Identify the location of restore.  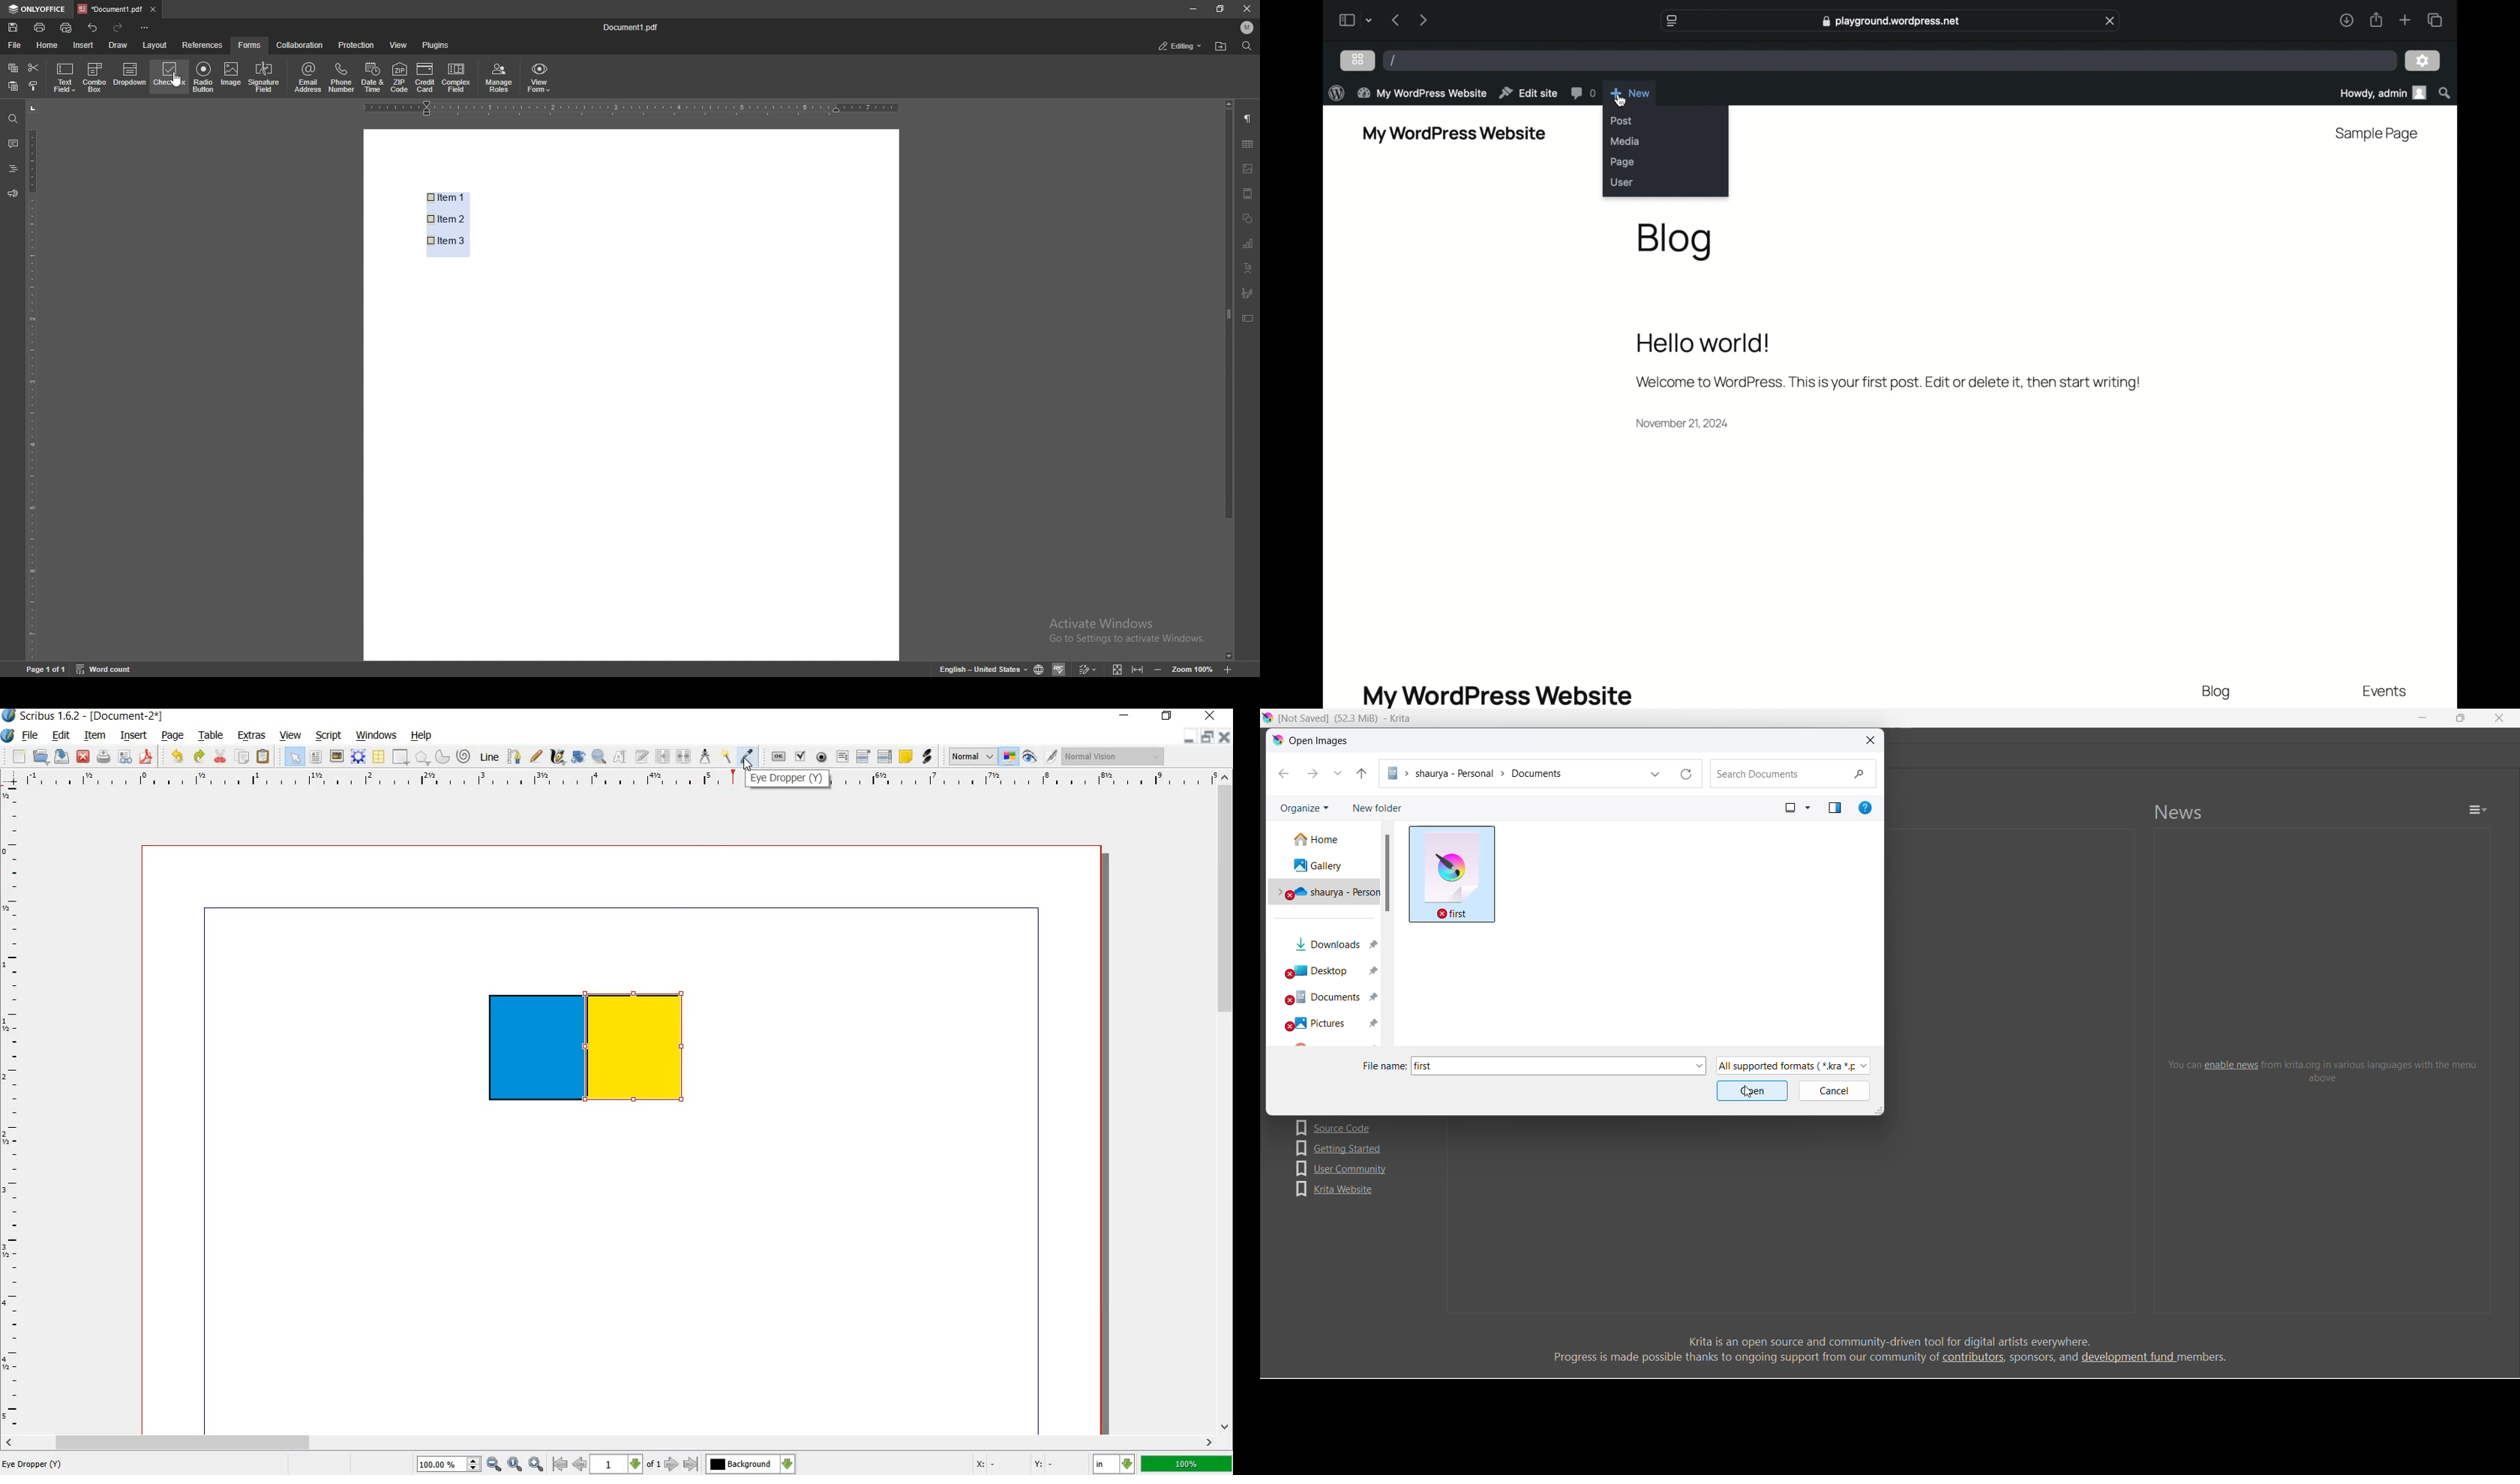
(1167, 717).